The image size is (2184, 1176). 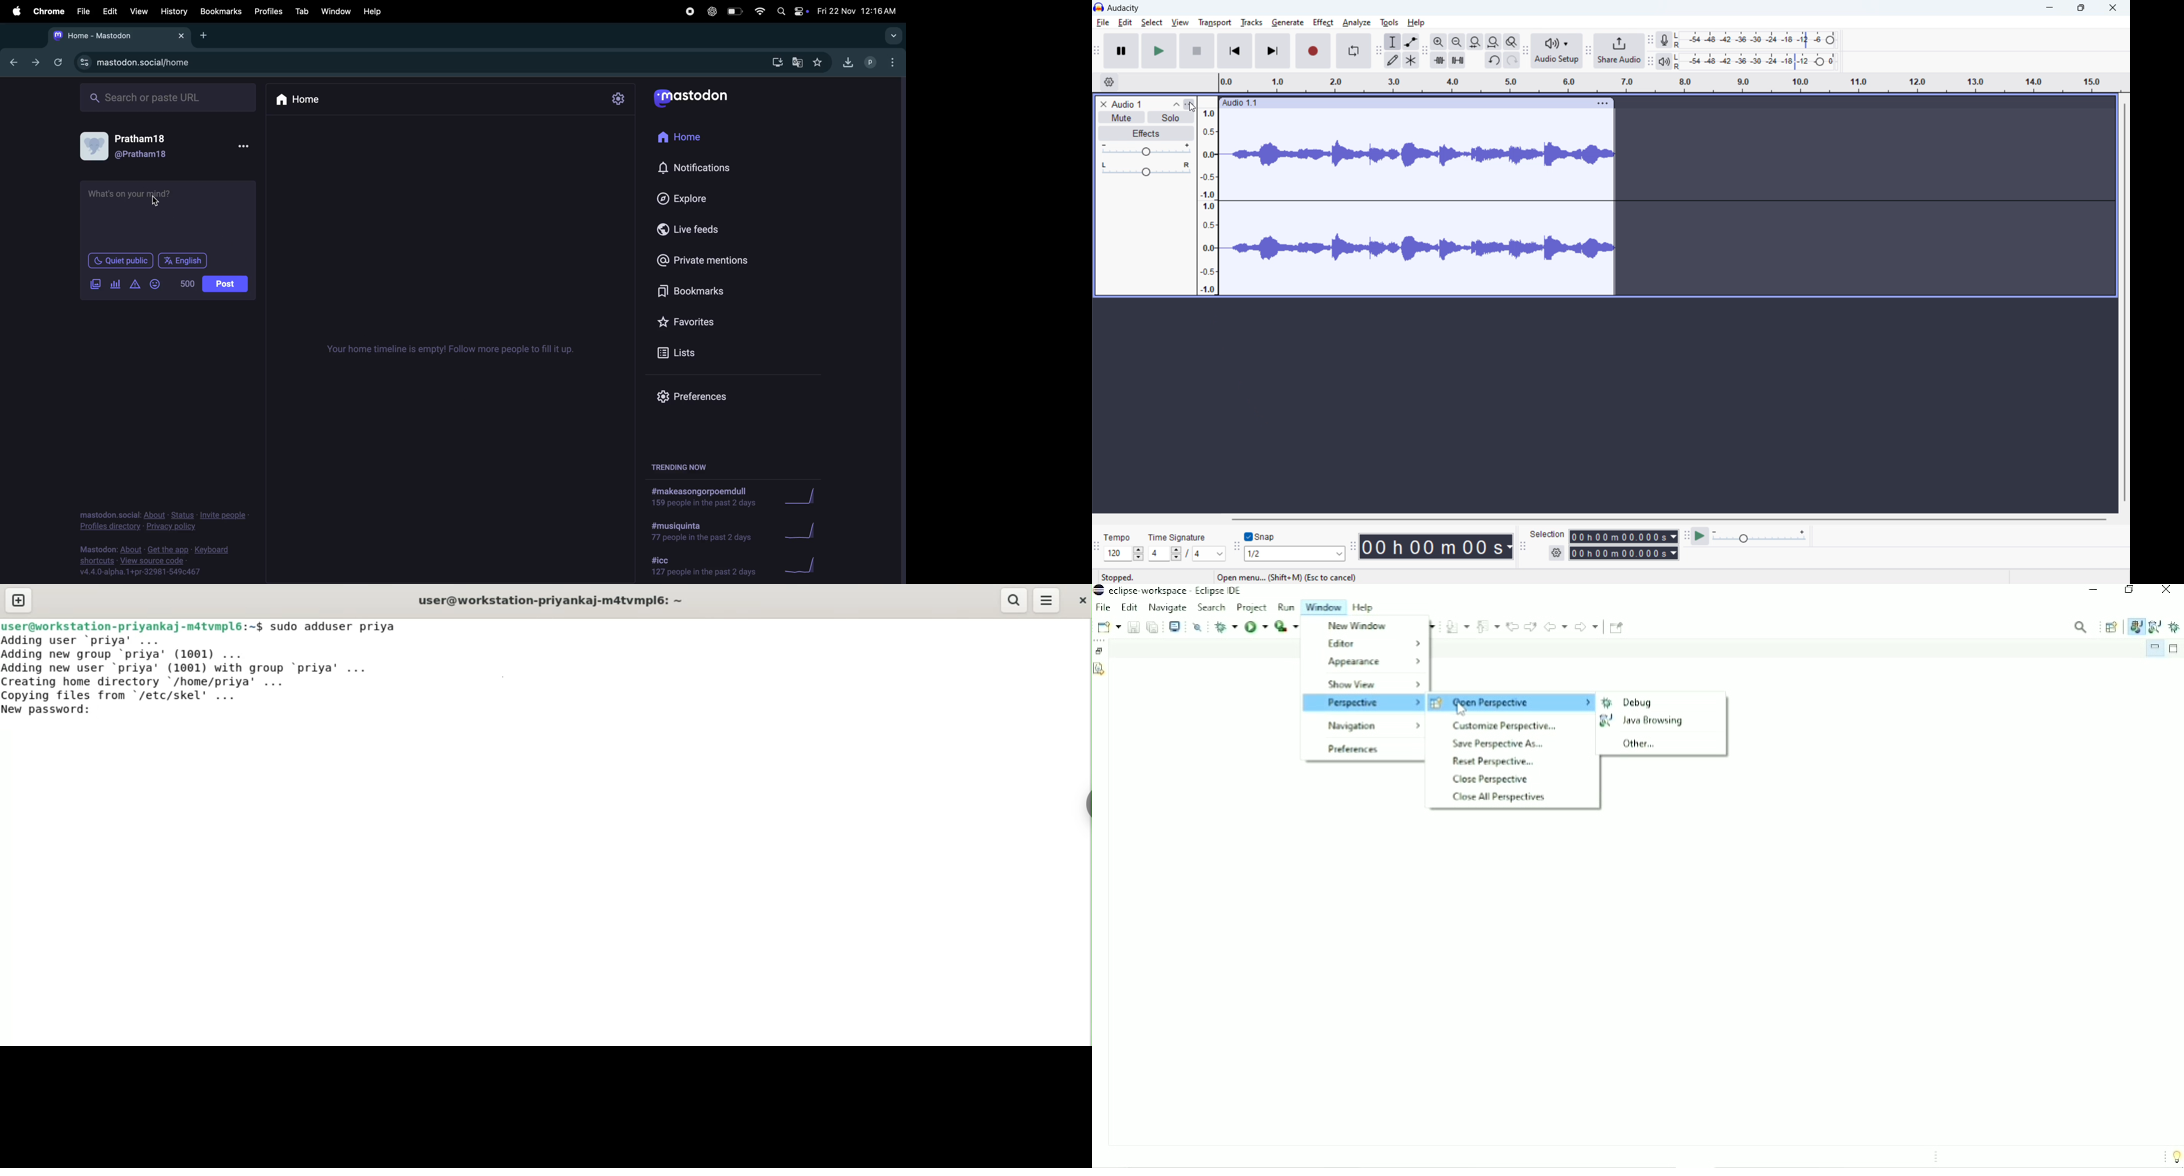 What do you see at coordinates (775, 63) in the screenshot?
I see `downloads` at bounding box center [775, 63].